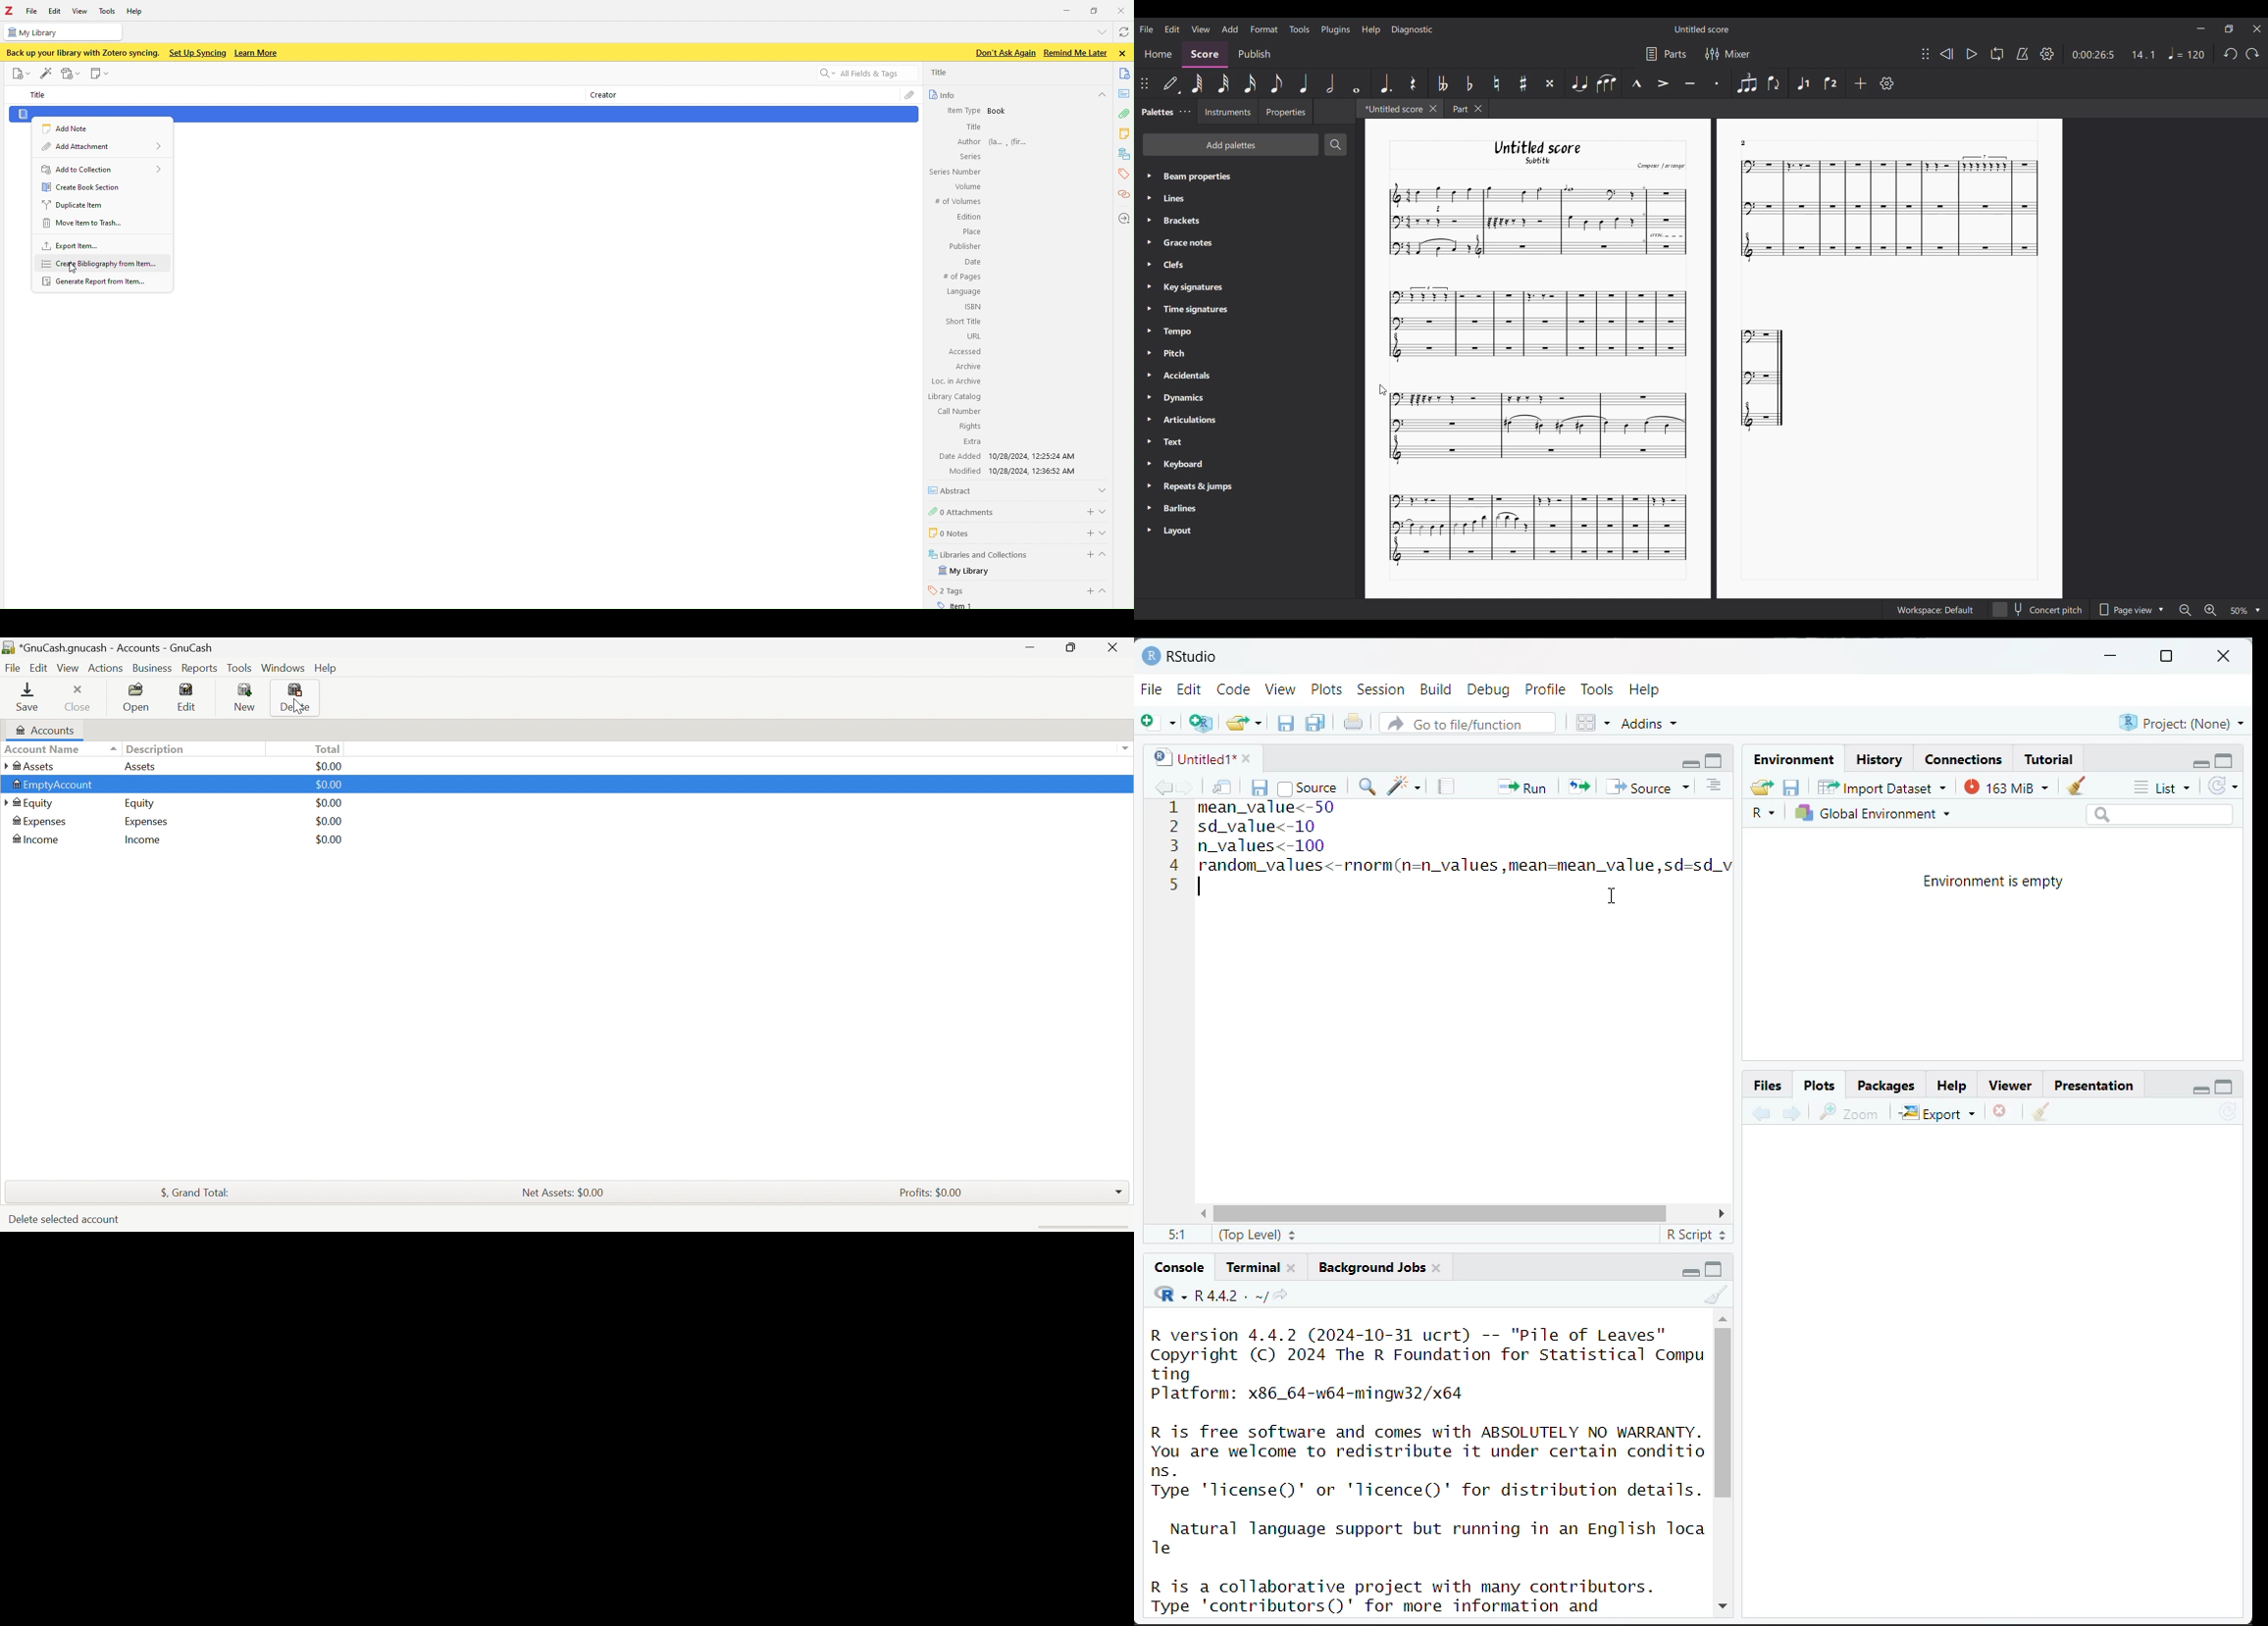 This screenshot has height=1652, width=2268. I want to click on go backward to previous source location, so click(1163, 788).